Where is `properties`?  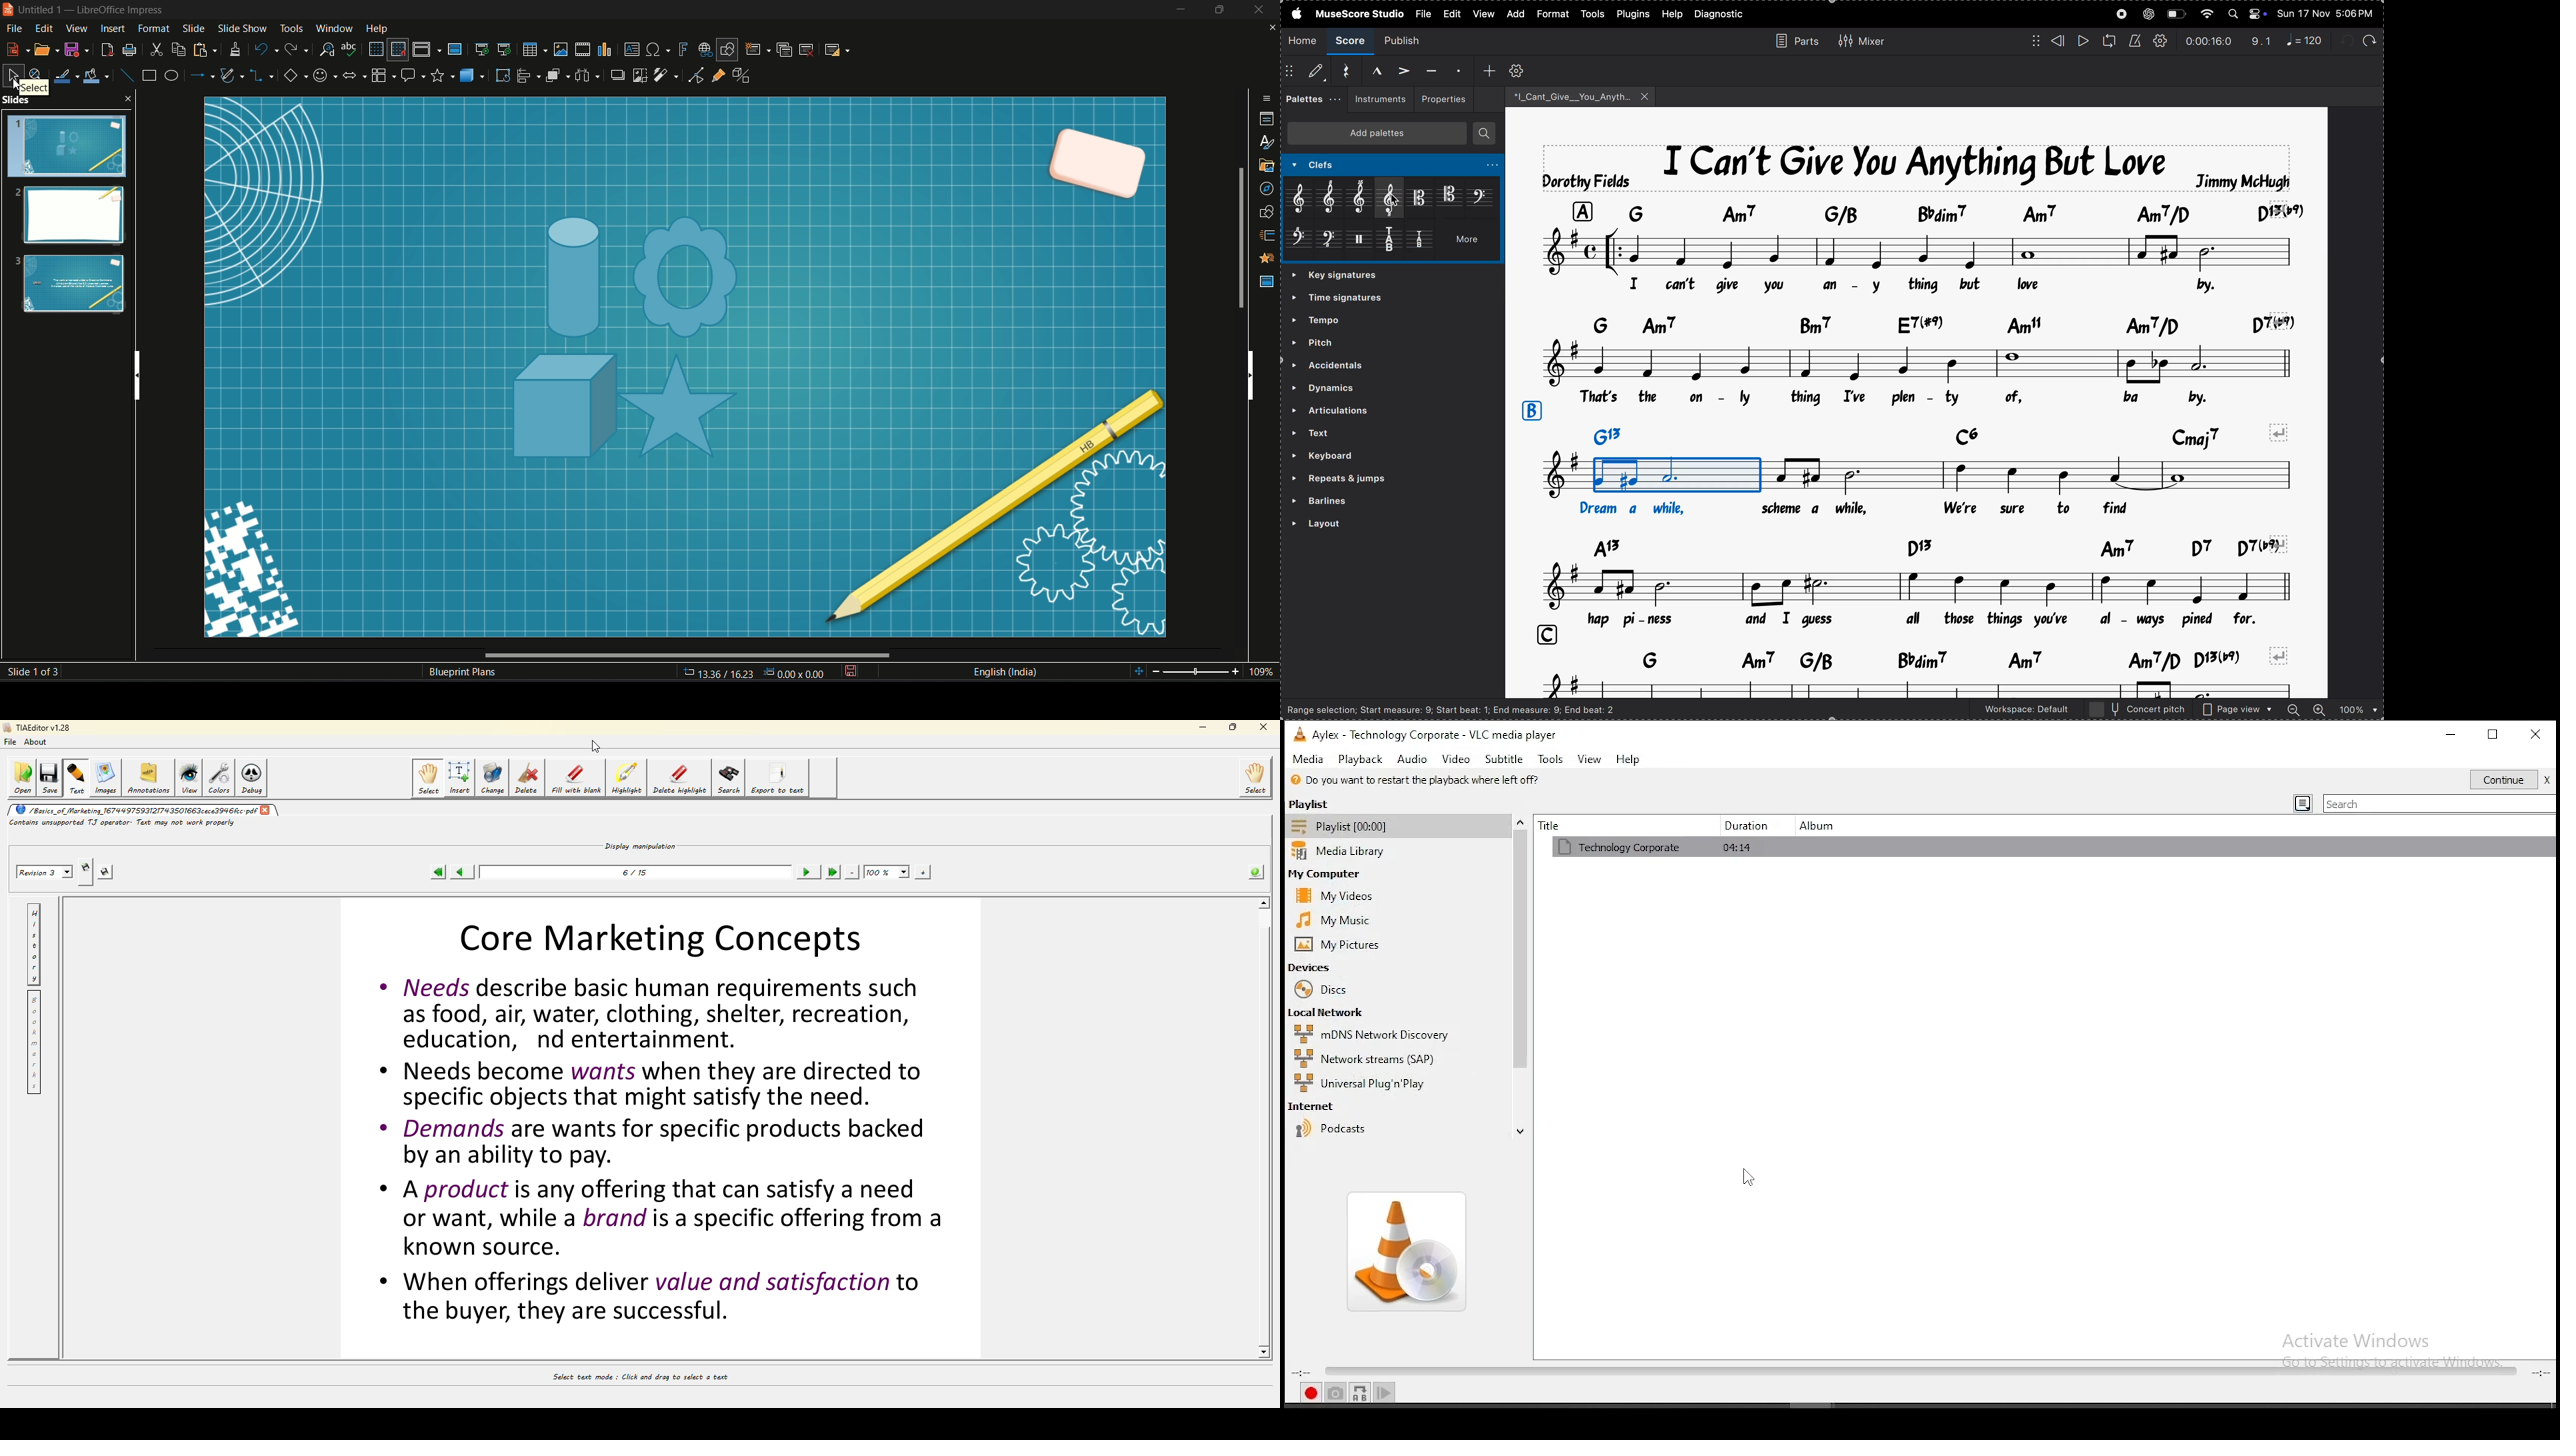 properties is located at coordinates (1267, 121).